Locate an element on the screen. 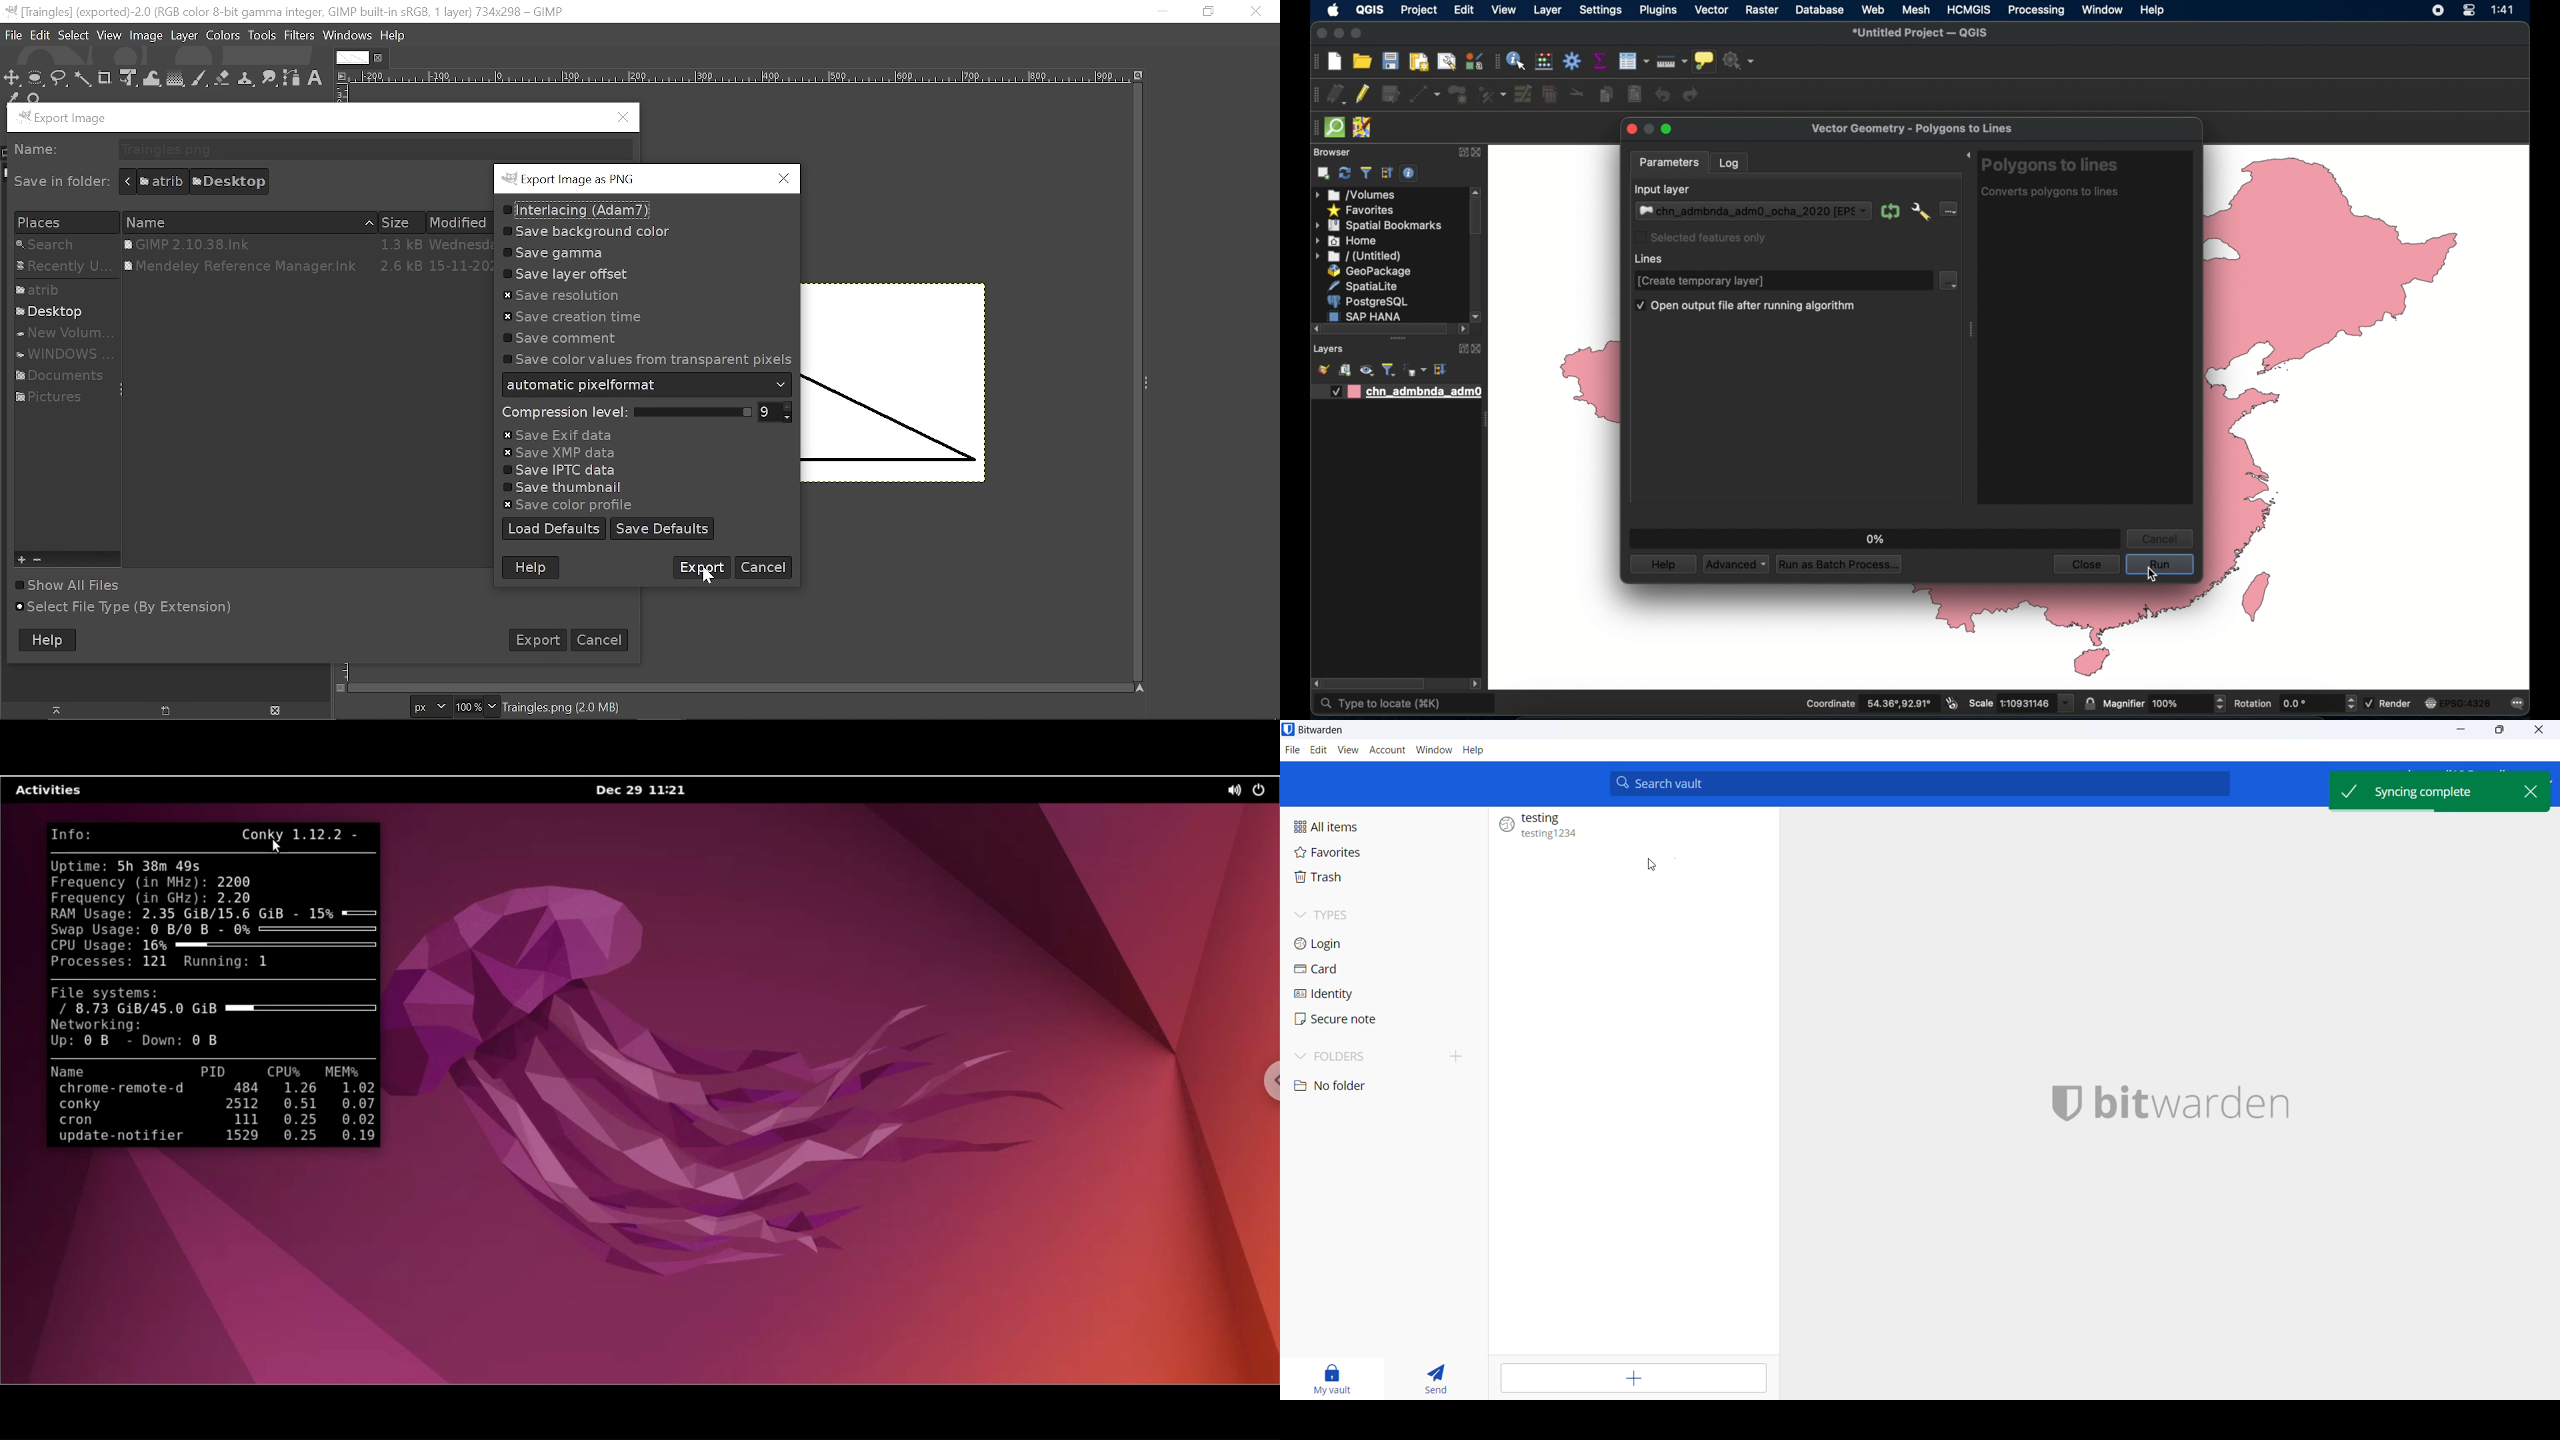 This screenshot has height=1456, width=2576. delete selected is located at coordinates (1549, 95).